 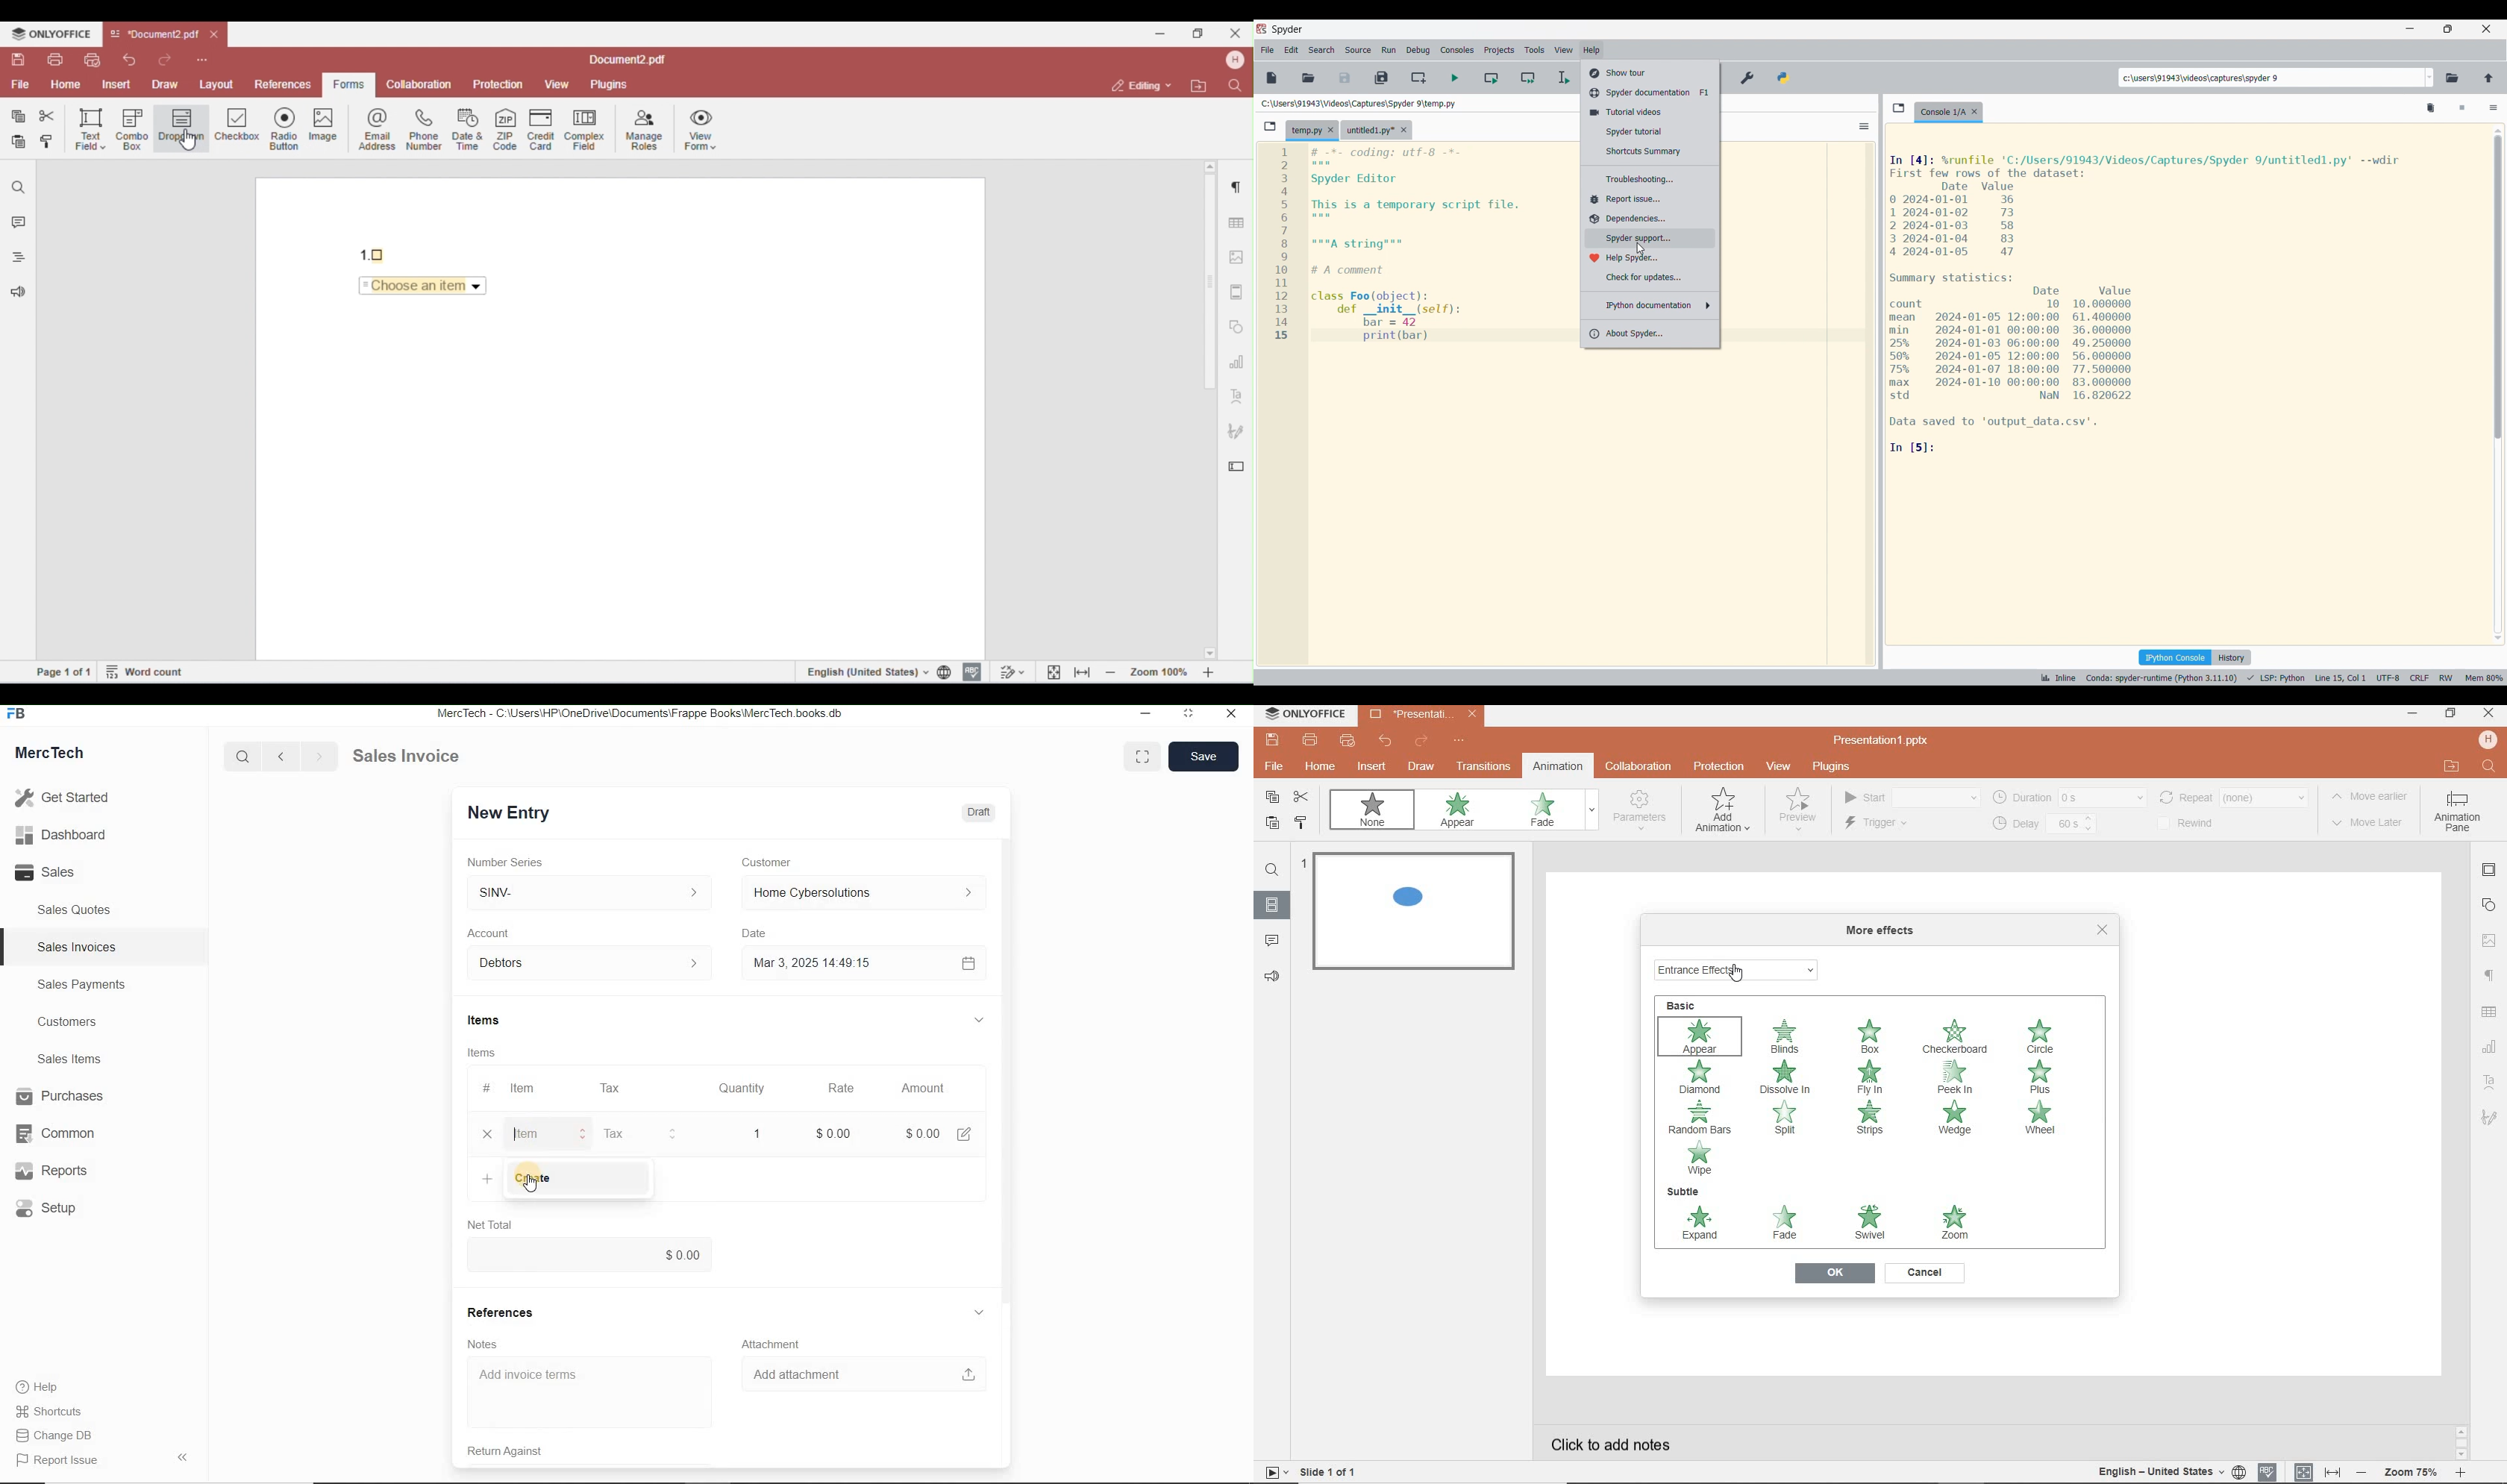 I want to click on Close, so click(x=1230, y=716).